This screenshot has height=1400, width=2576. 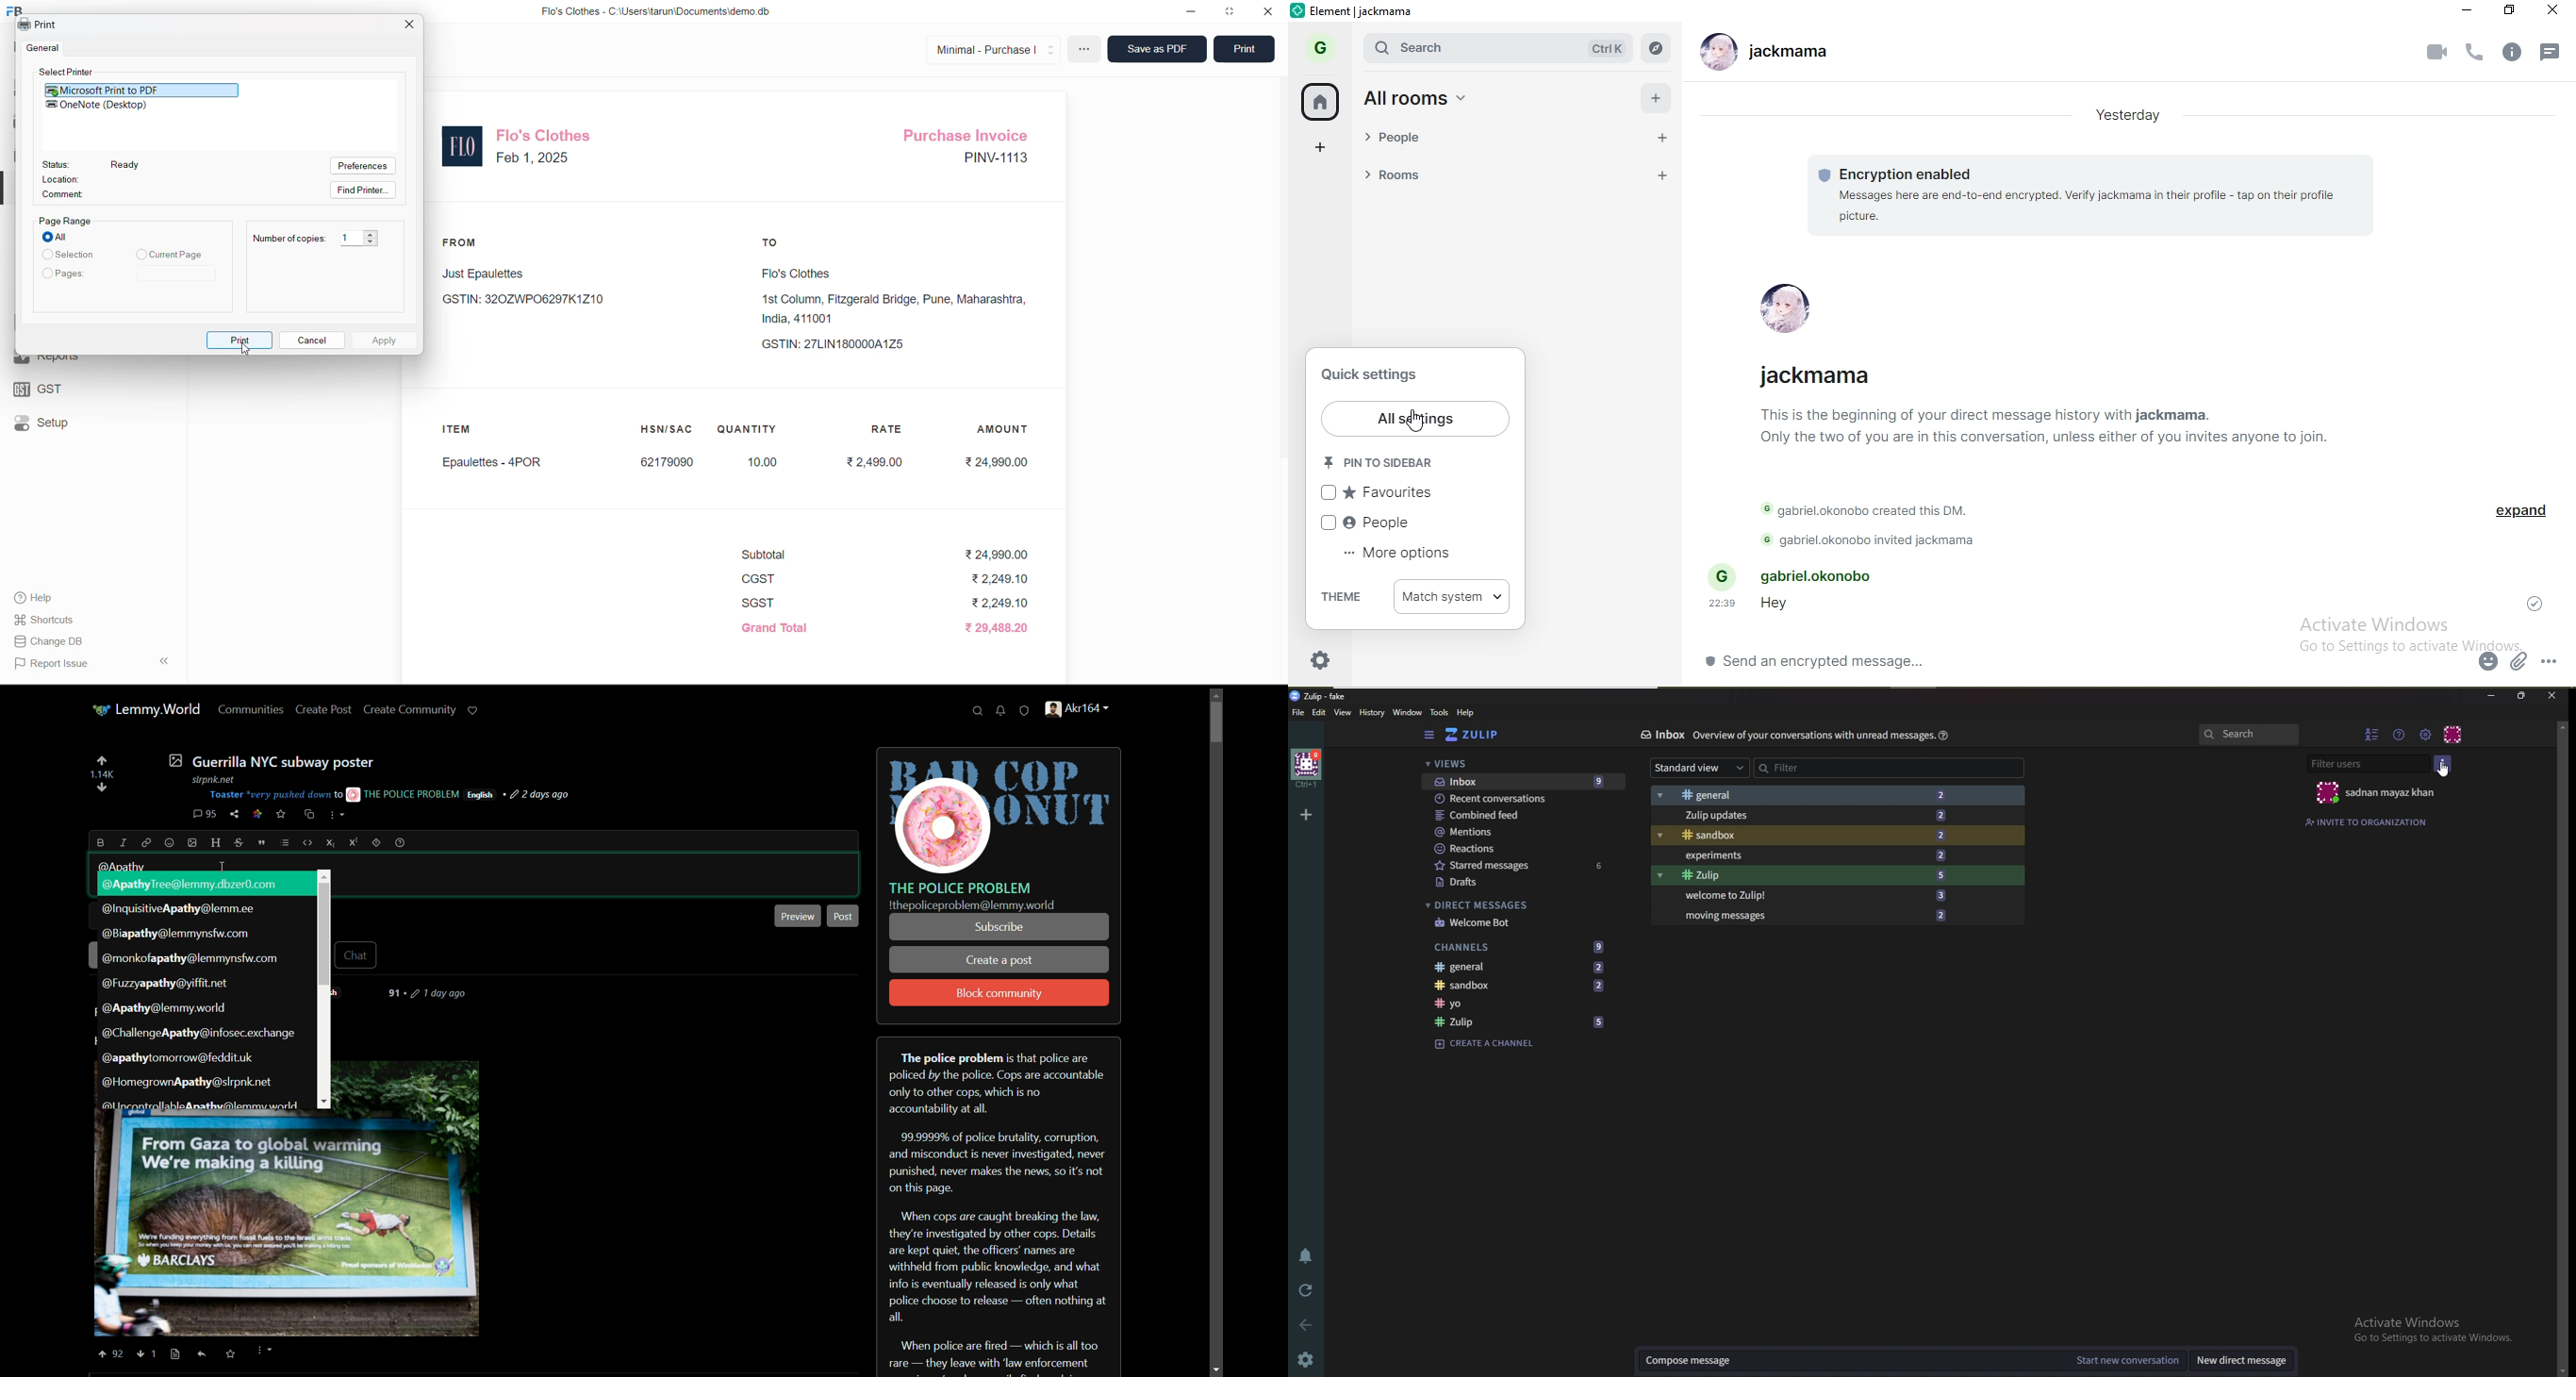 I want to click on Cursor, so click(x=2450, y=771).